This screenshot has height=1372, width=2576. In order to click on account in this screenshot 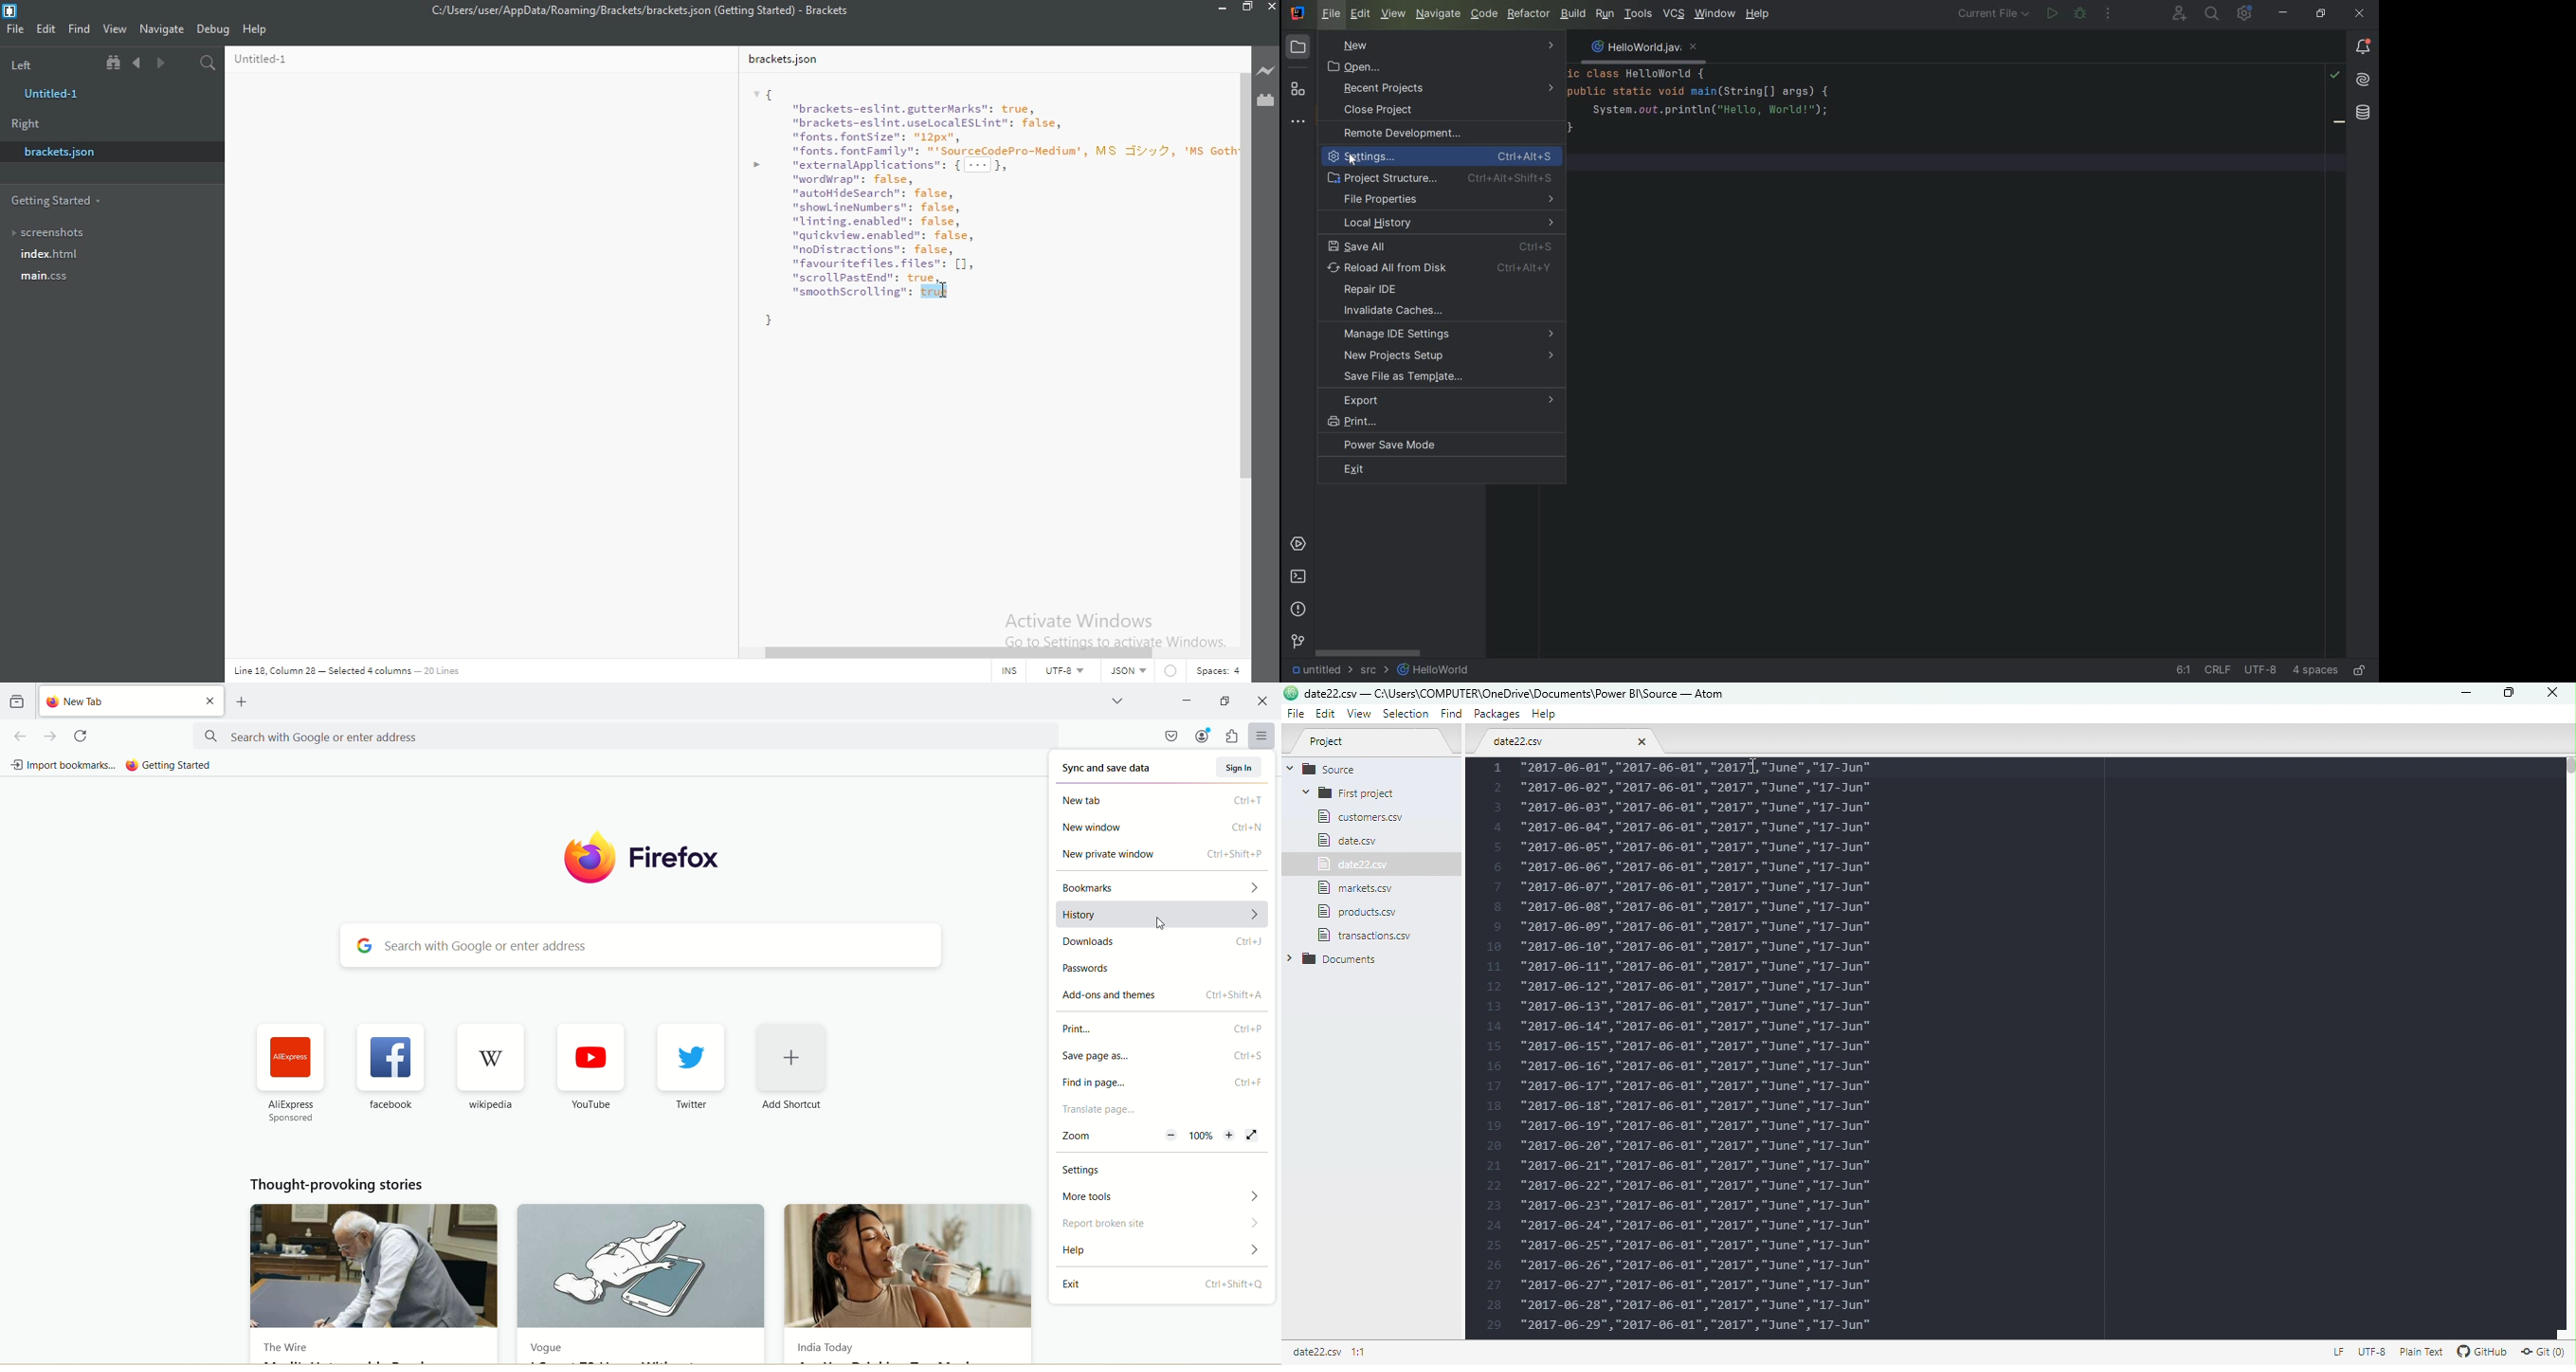, I will do `click(1205, 737)`.